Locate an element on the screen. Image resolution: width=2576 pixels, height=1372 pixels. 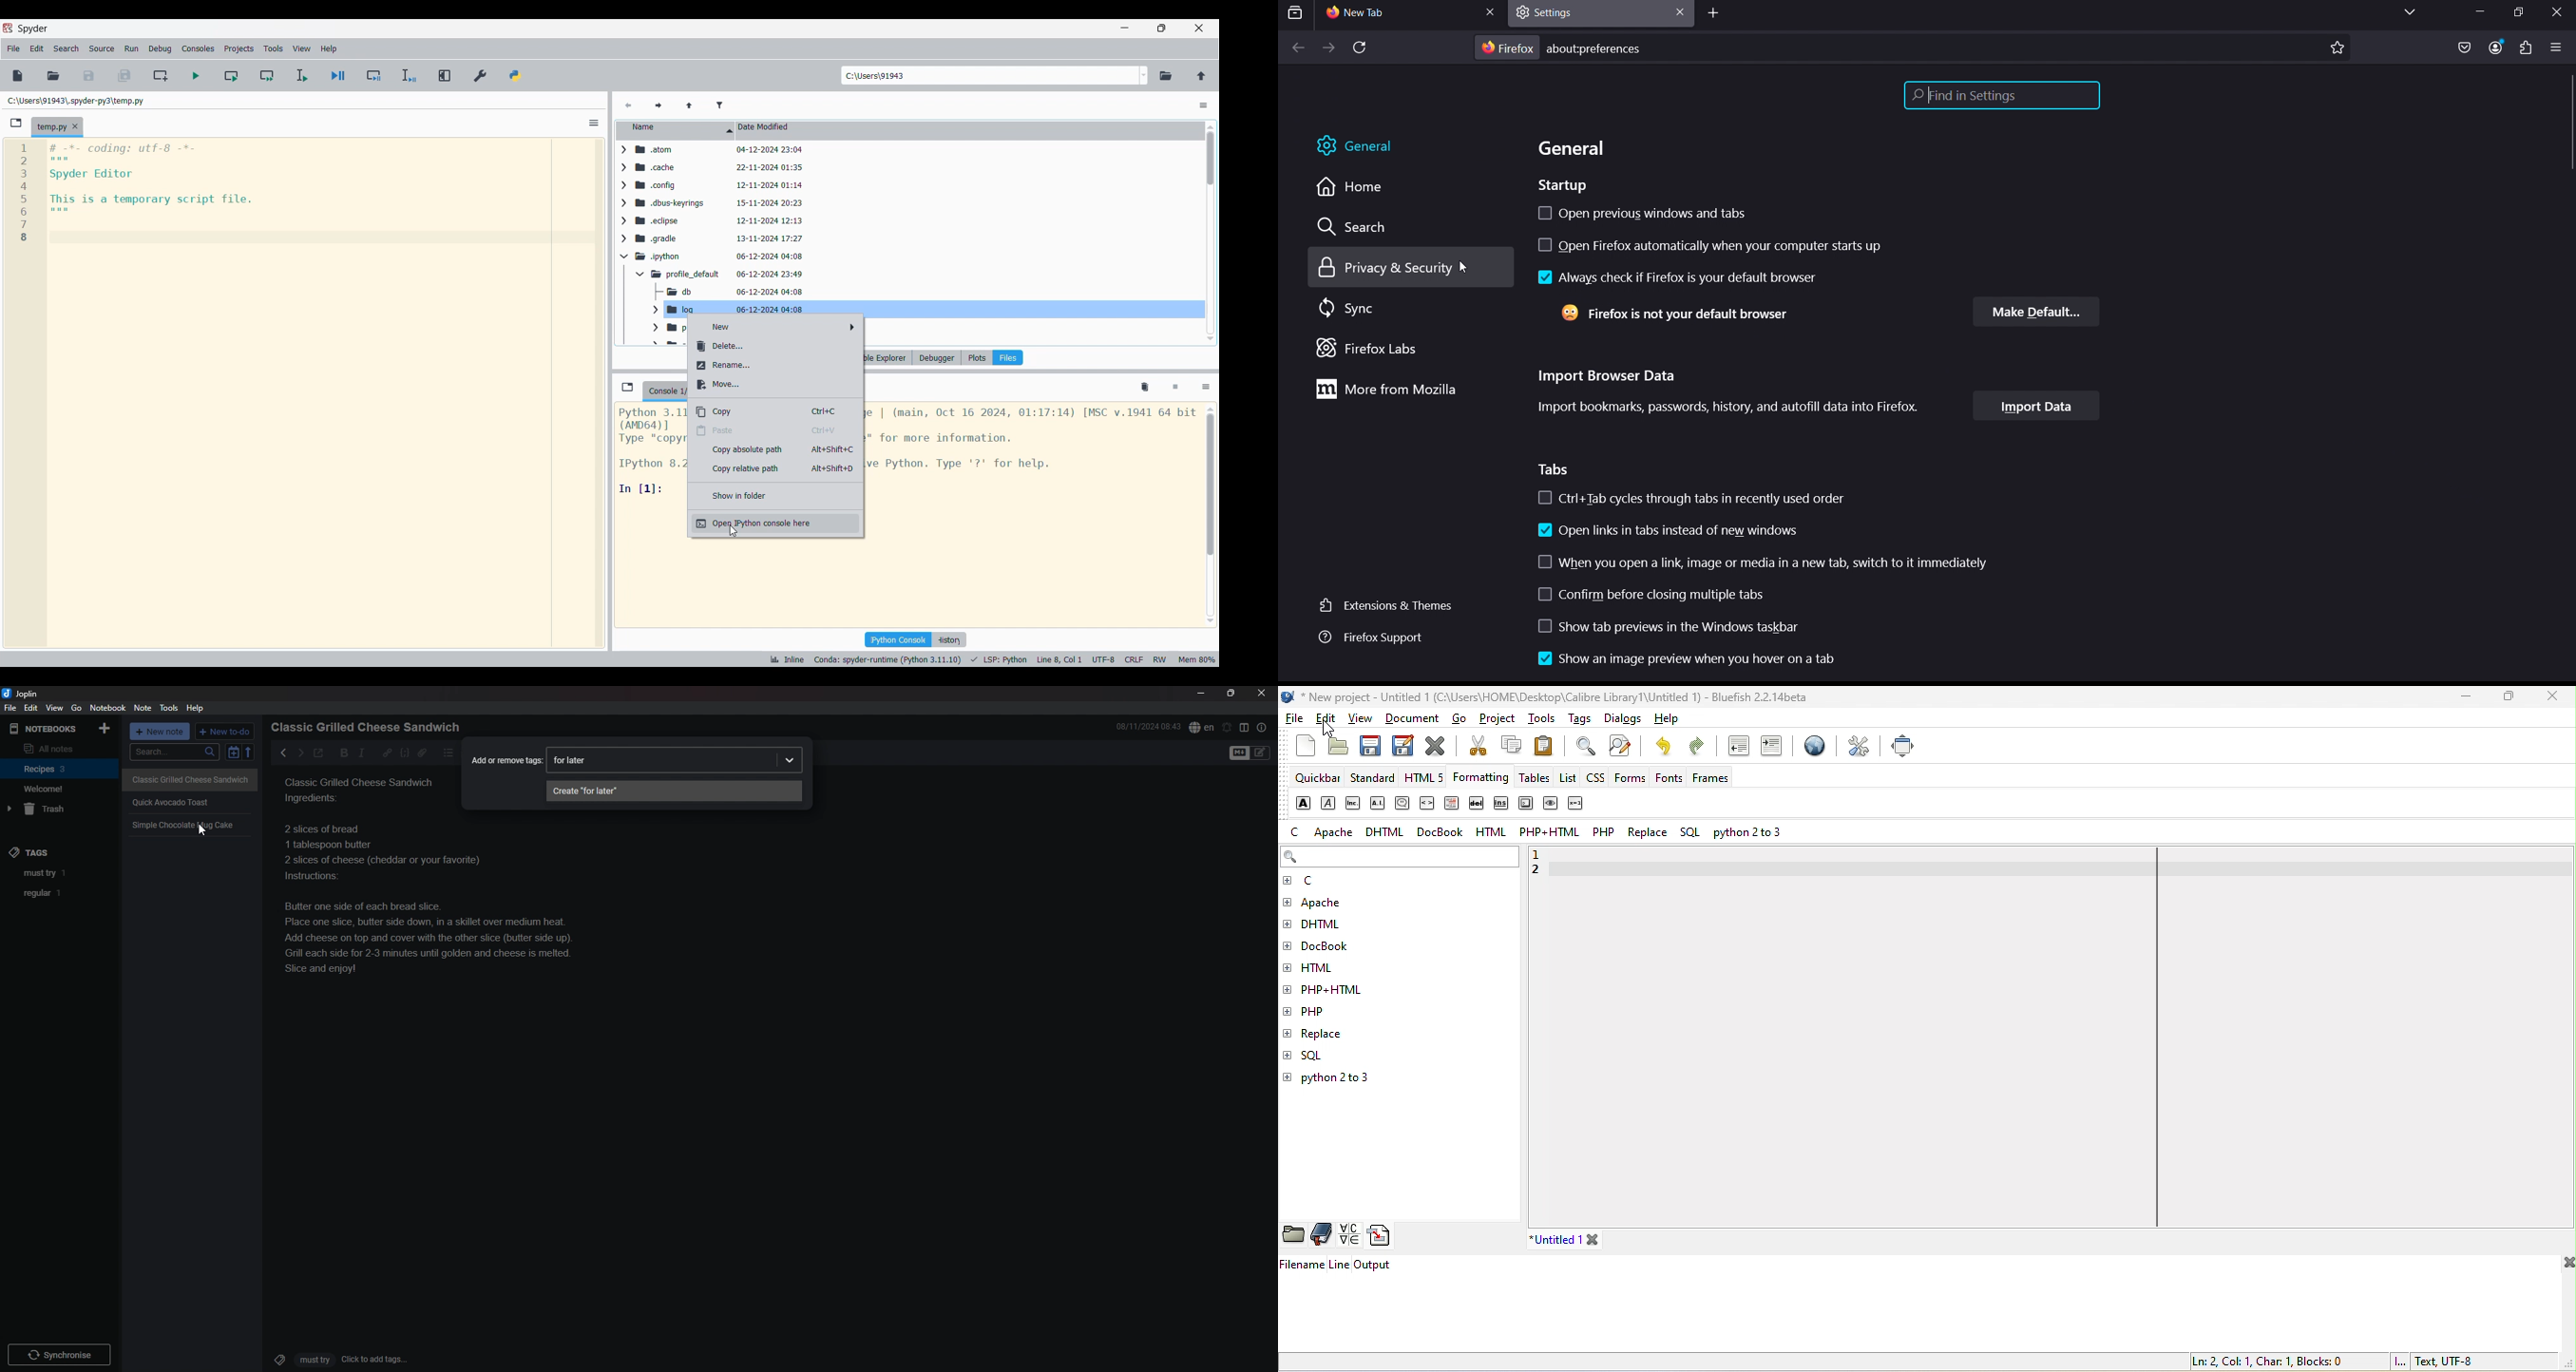
IPython console is located at coordinates (898, 640).